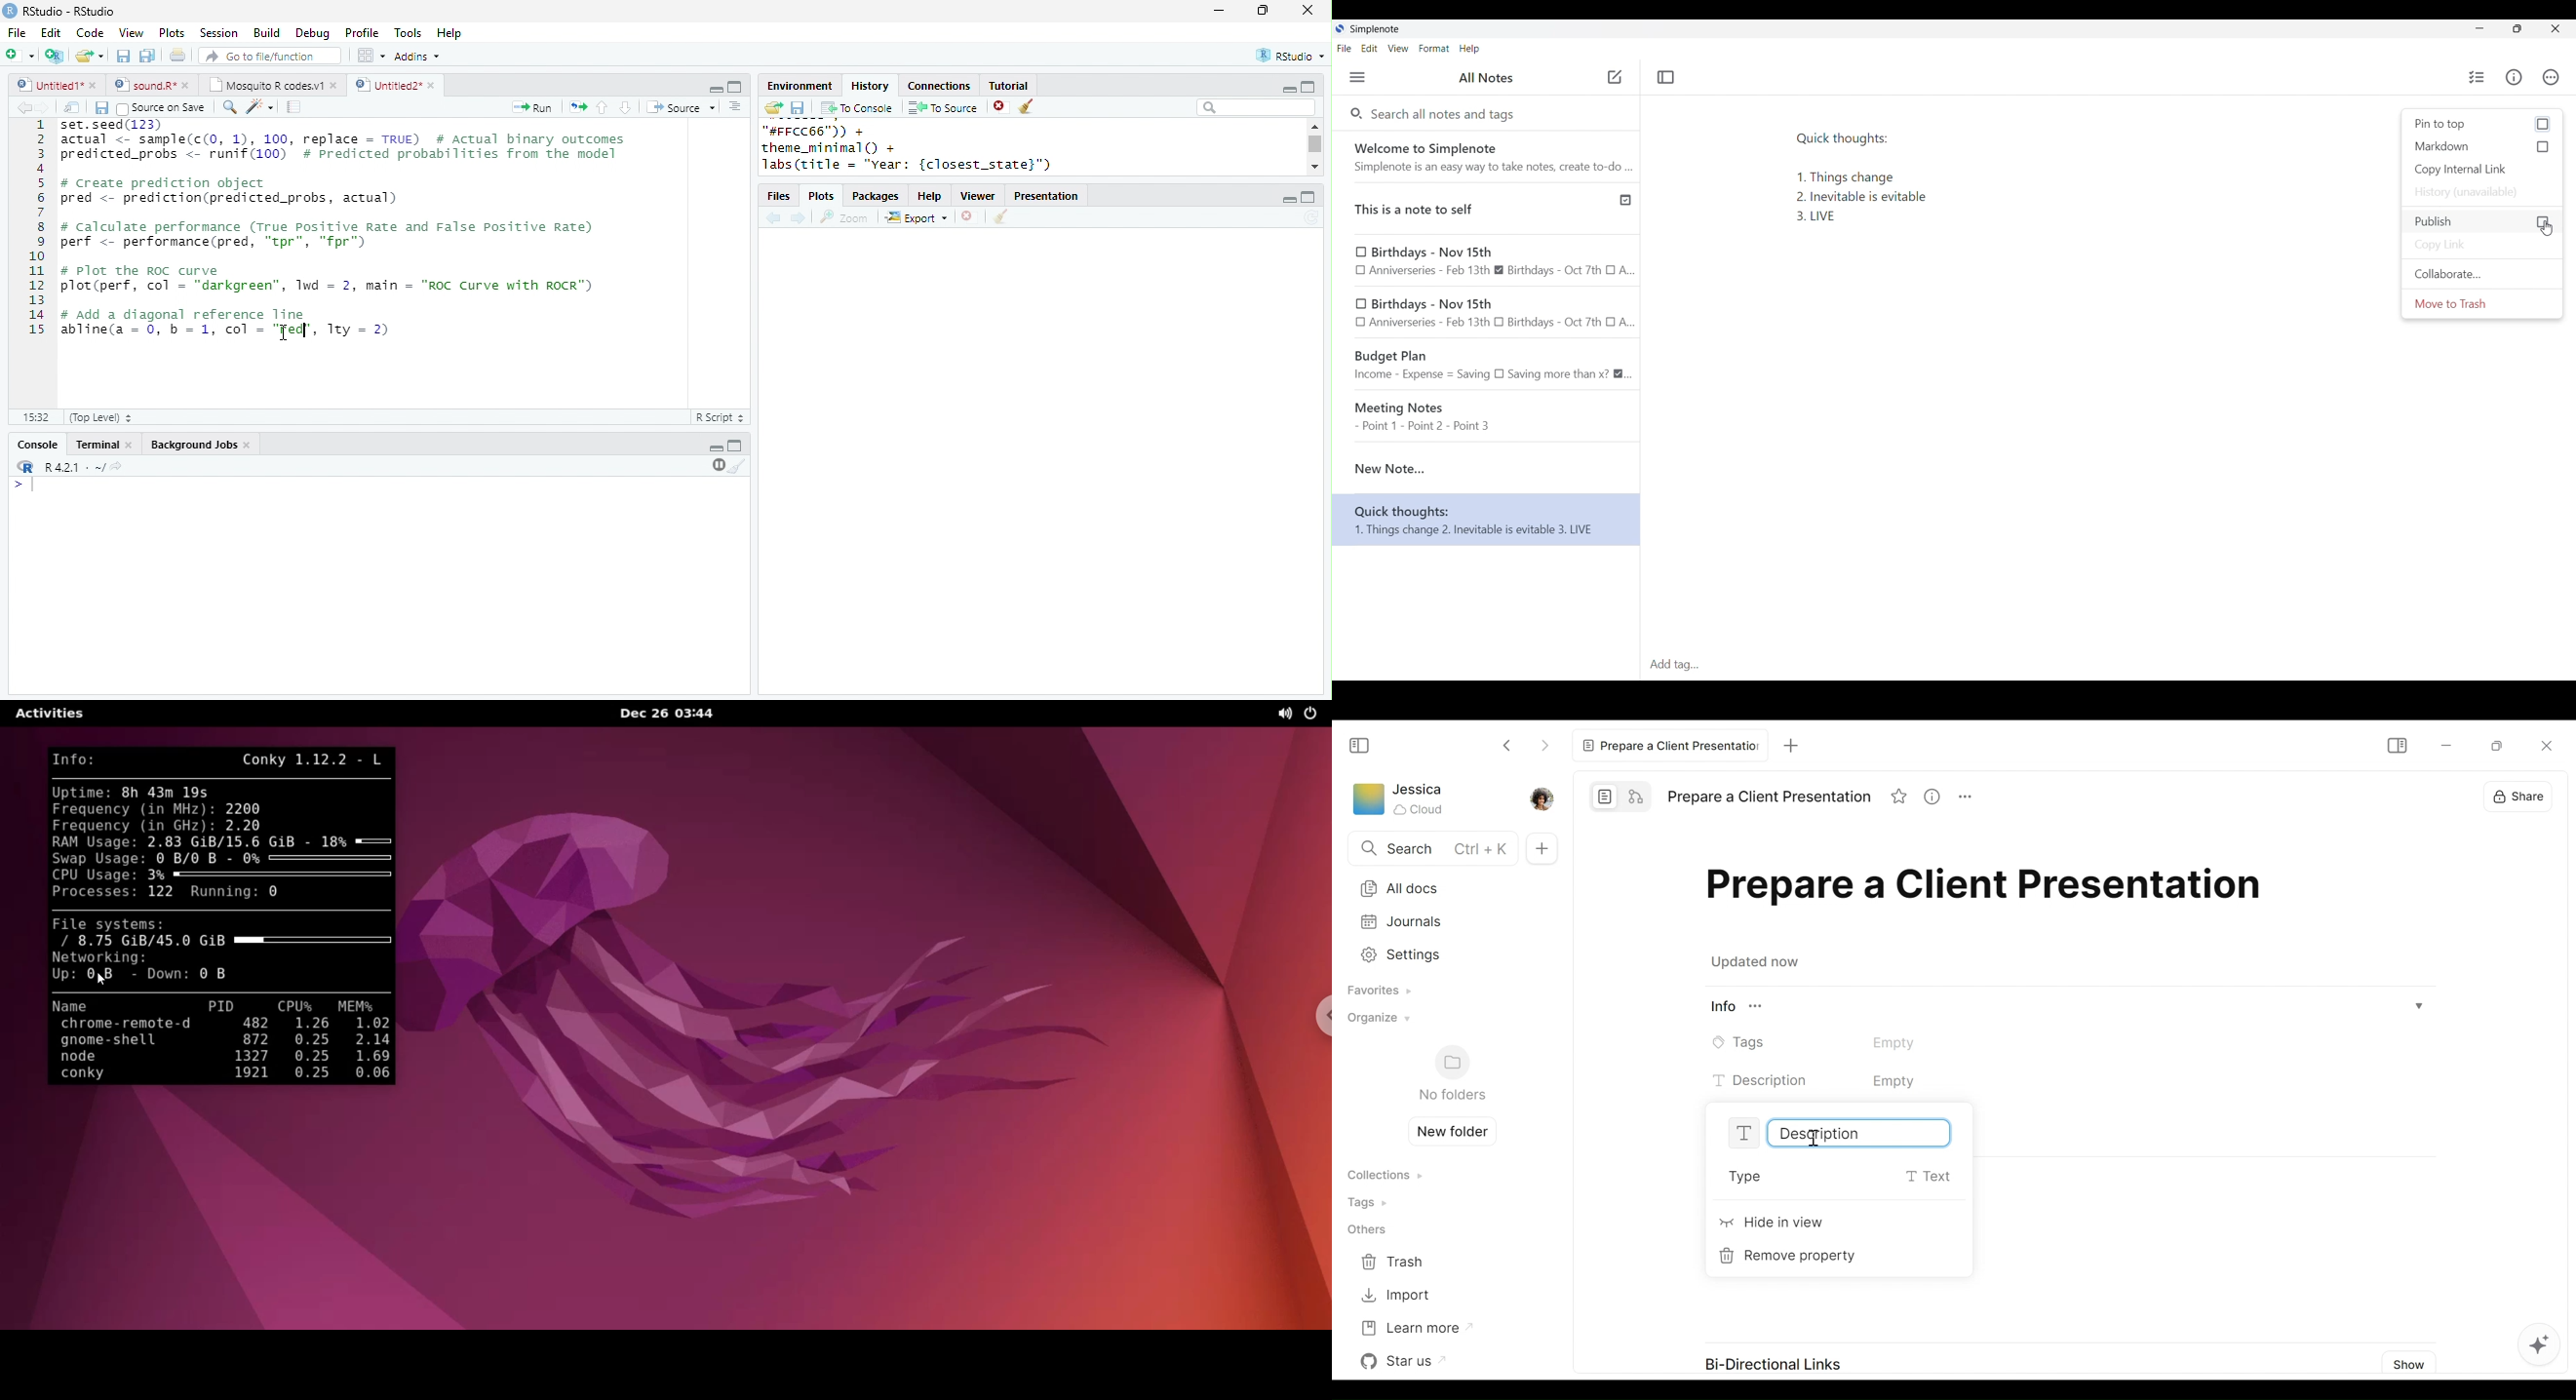  Describe the element at coordinates (178, 55) in the screenshot. I see `print` at that location.